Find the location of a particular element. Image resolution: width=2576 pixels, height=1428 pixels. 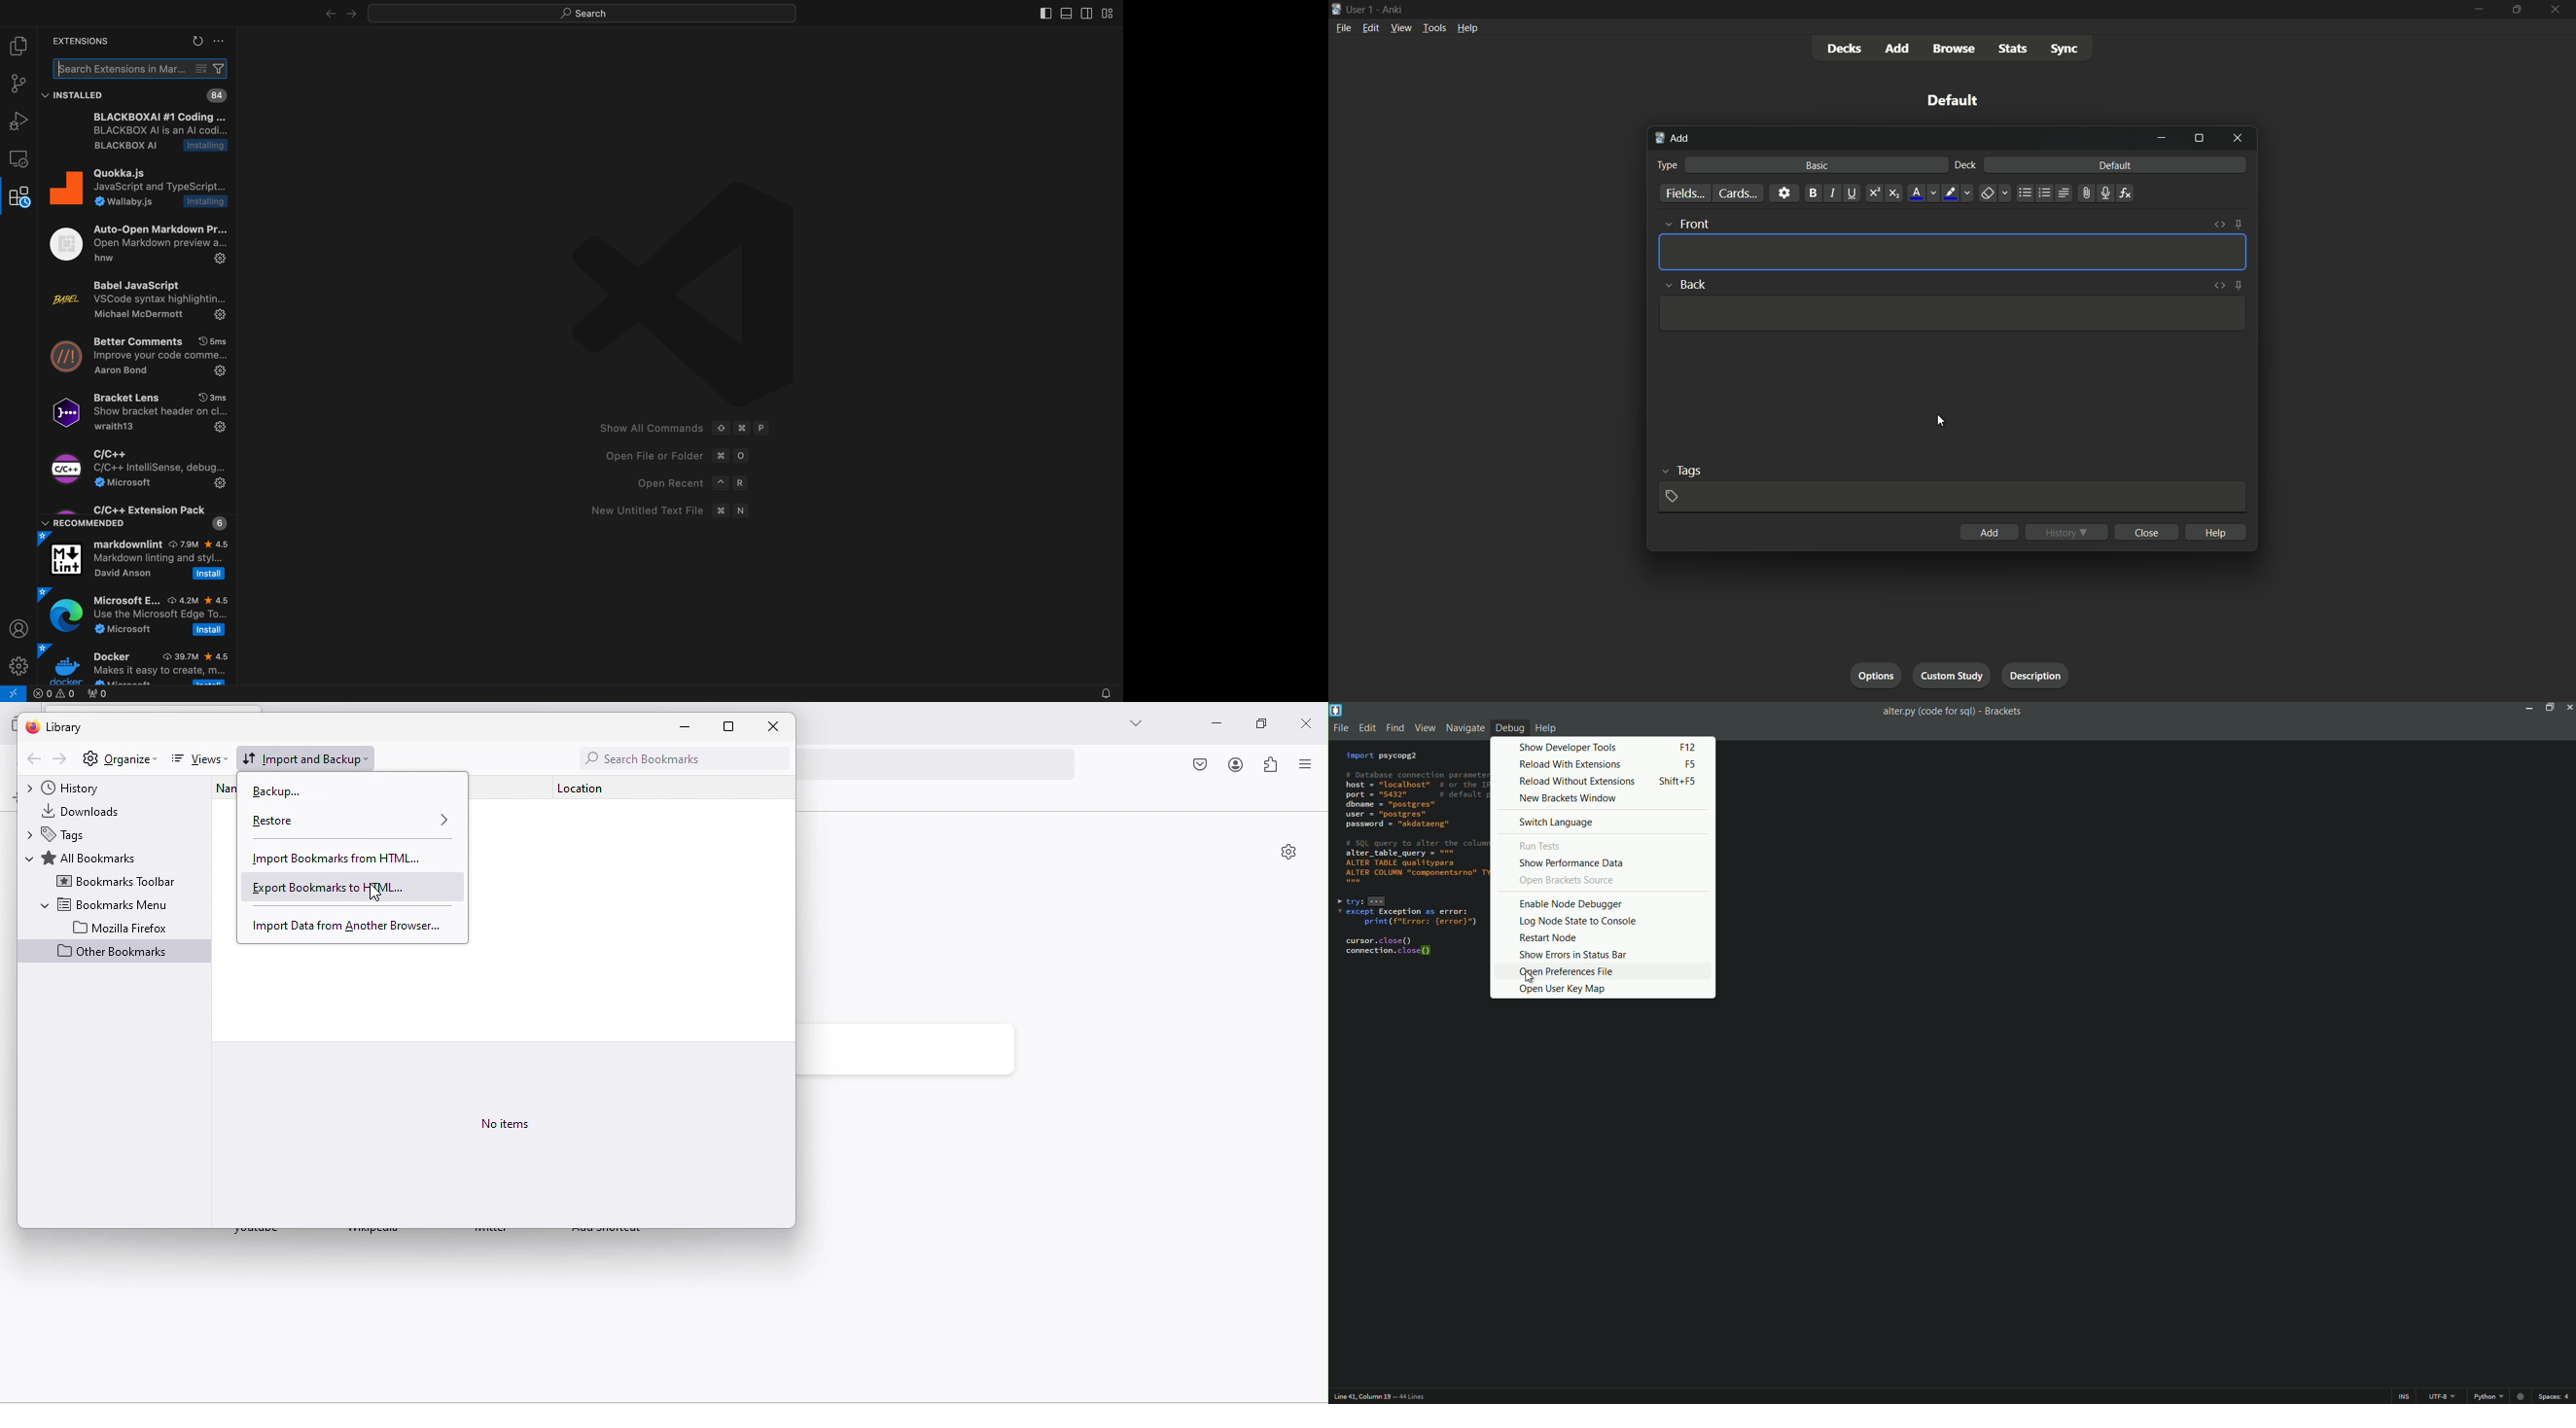

basic is located at coordinates (1818, 165).